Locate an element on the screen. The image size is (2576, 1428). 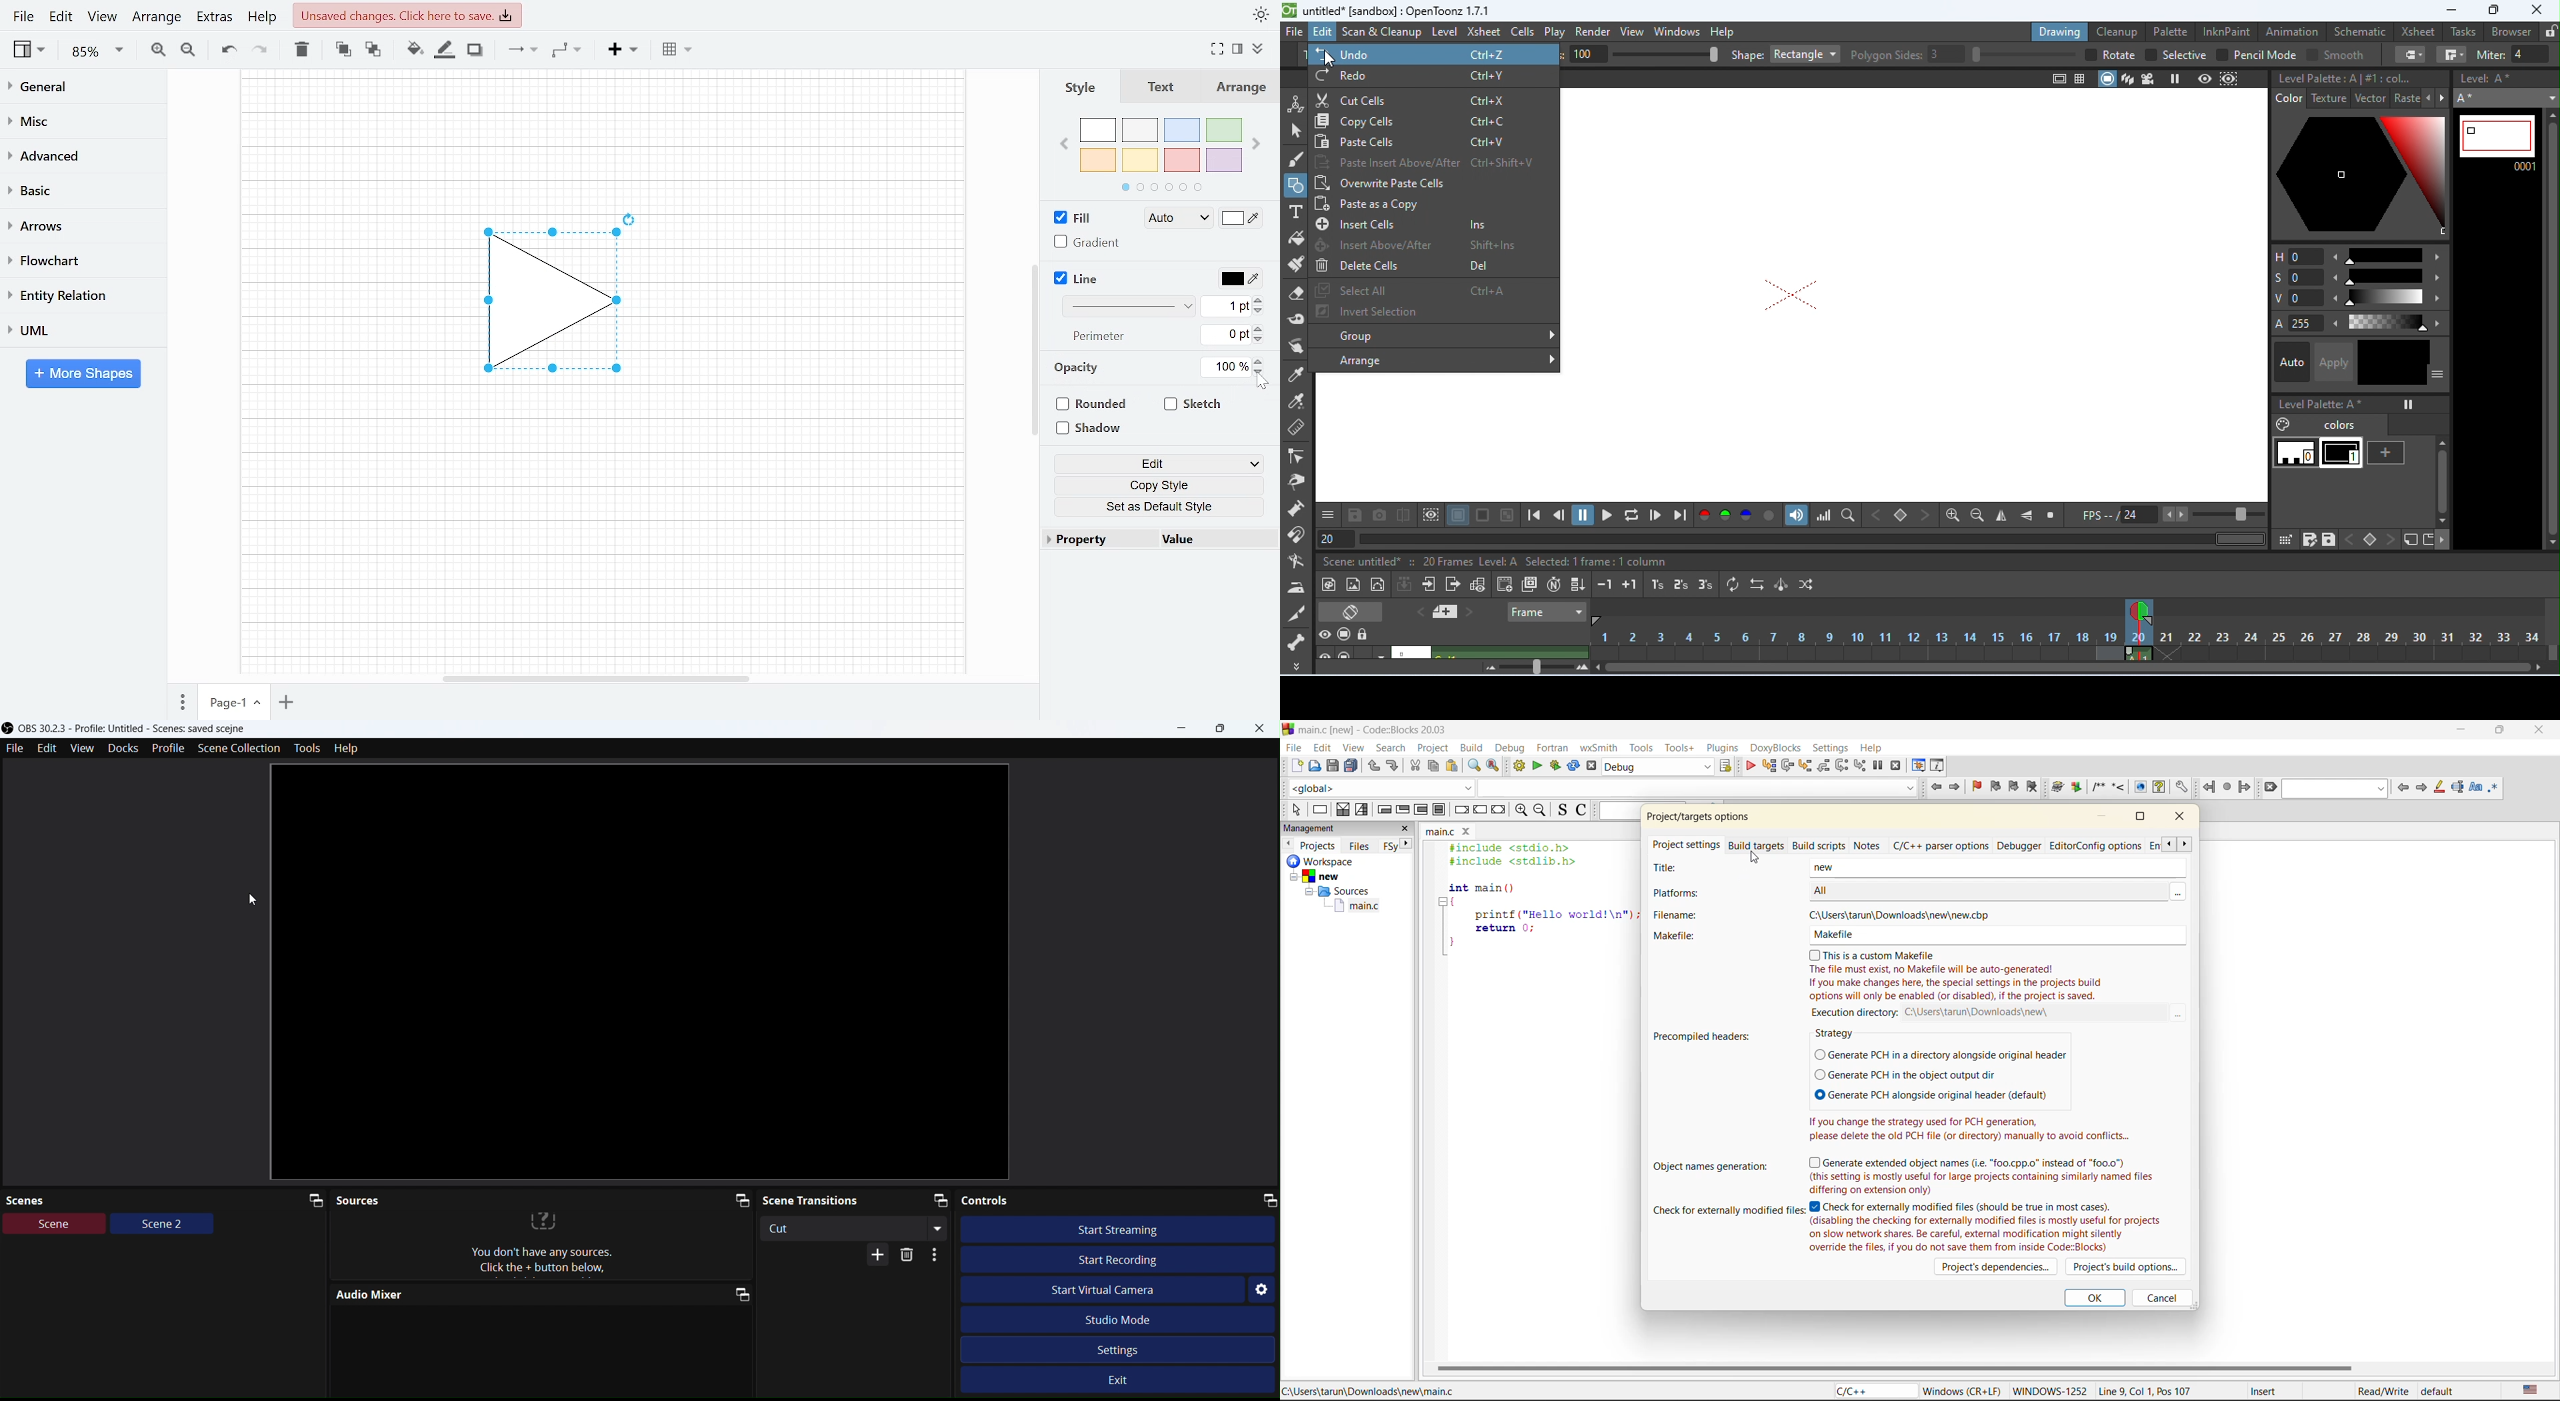
minimize is located at coordinates (2459, 731).